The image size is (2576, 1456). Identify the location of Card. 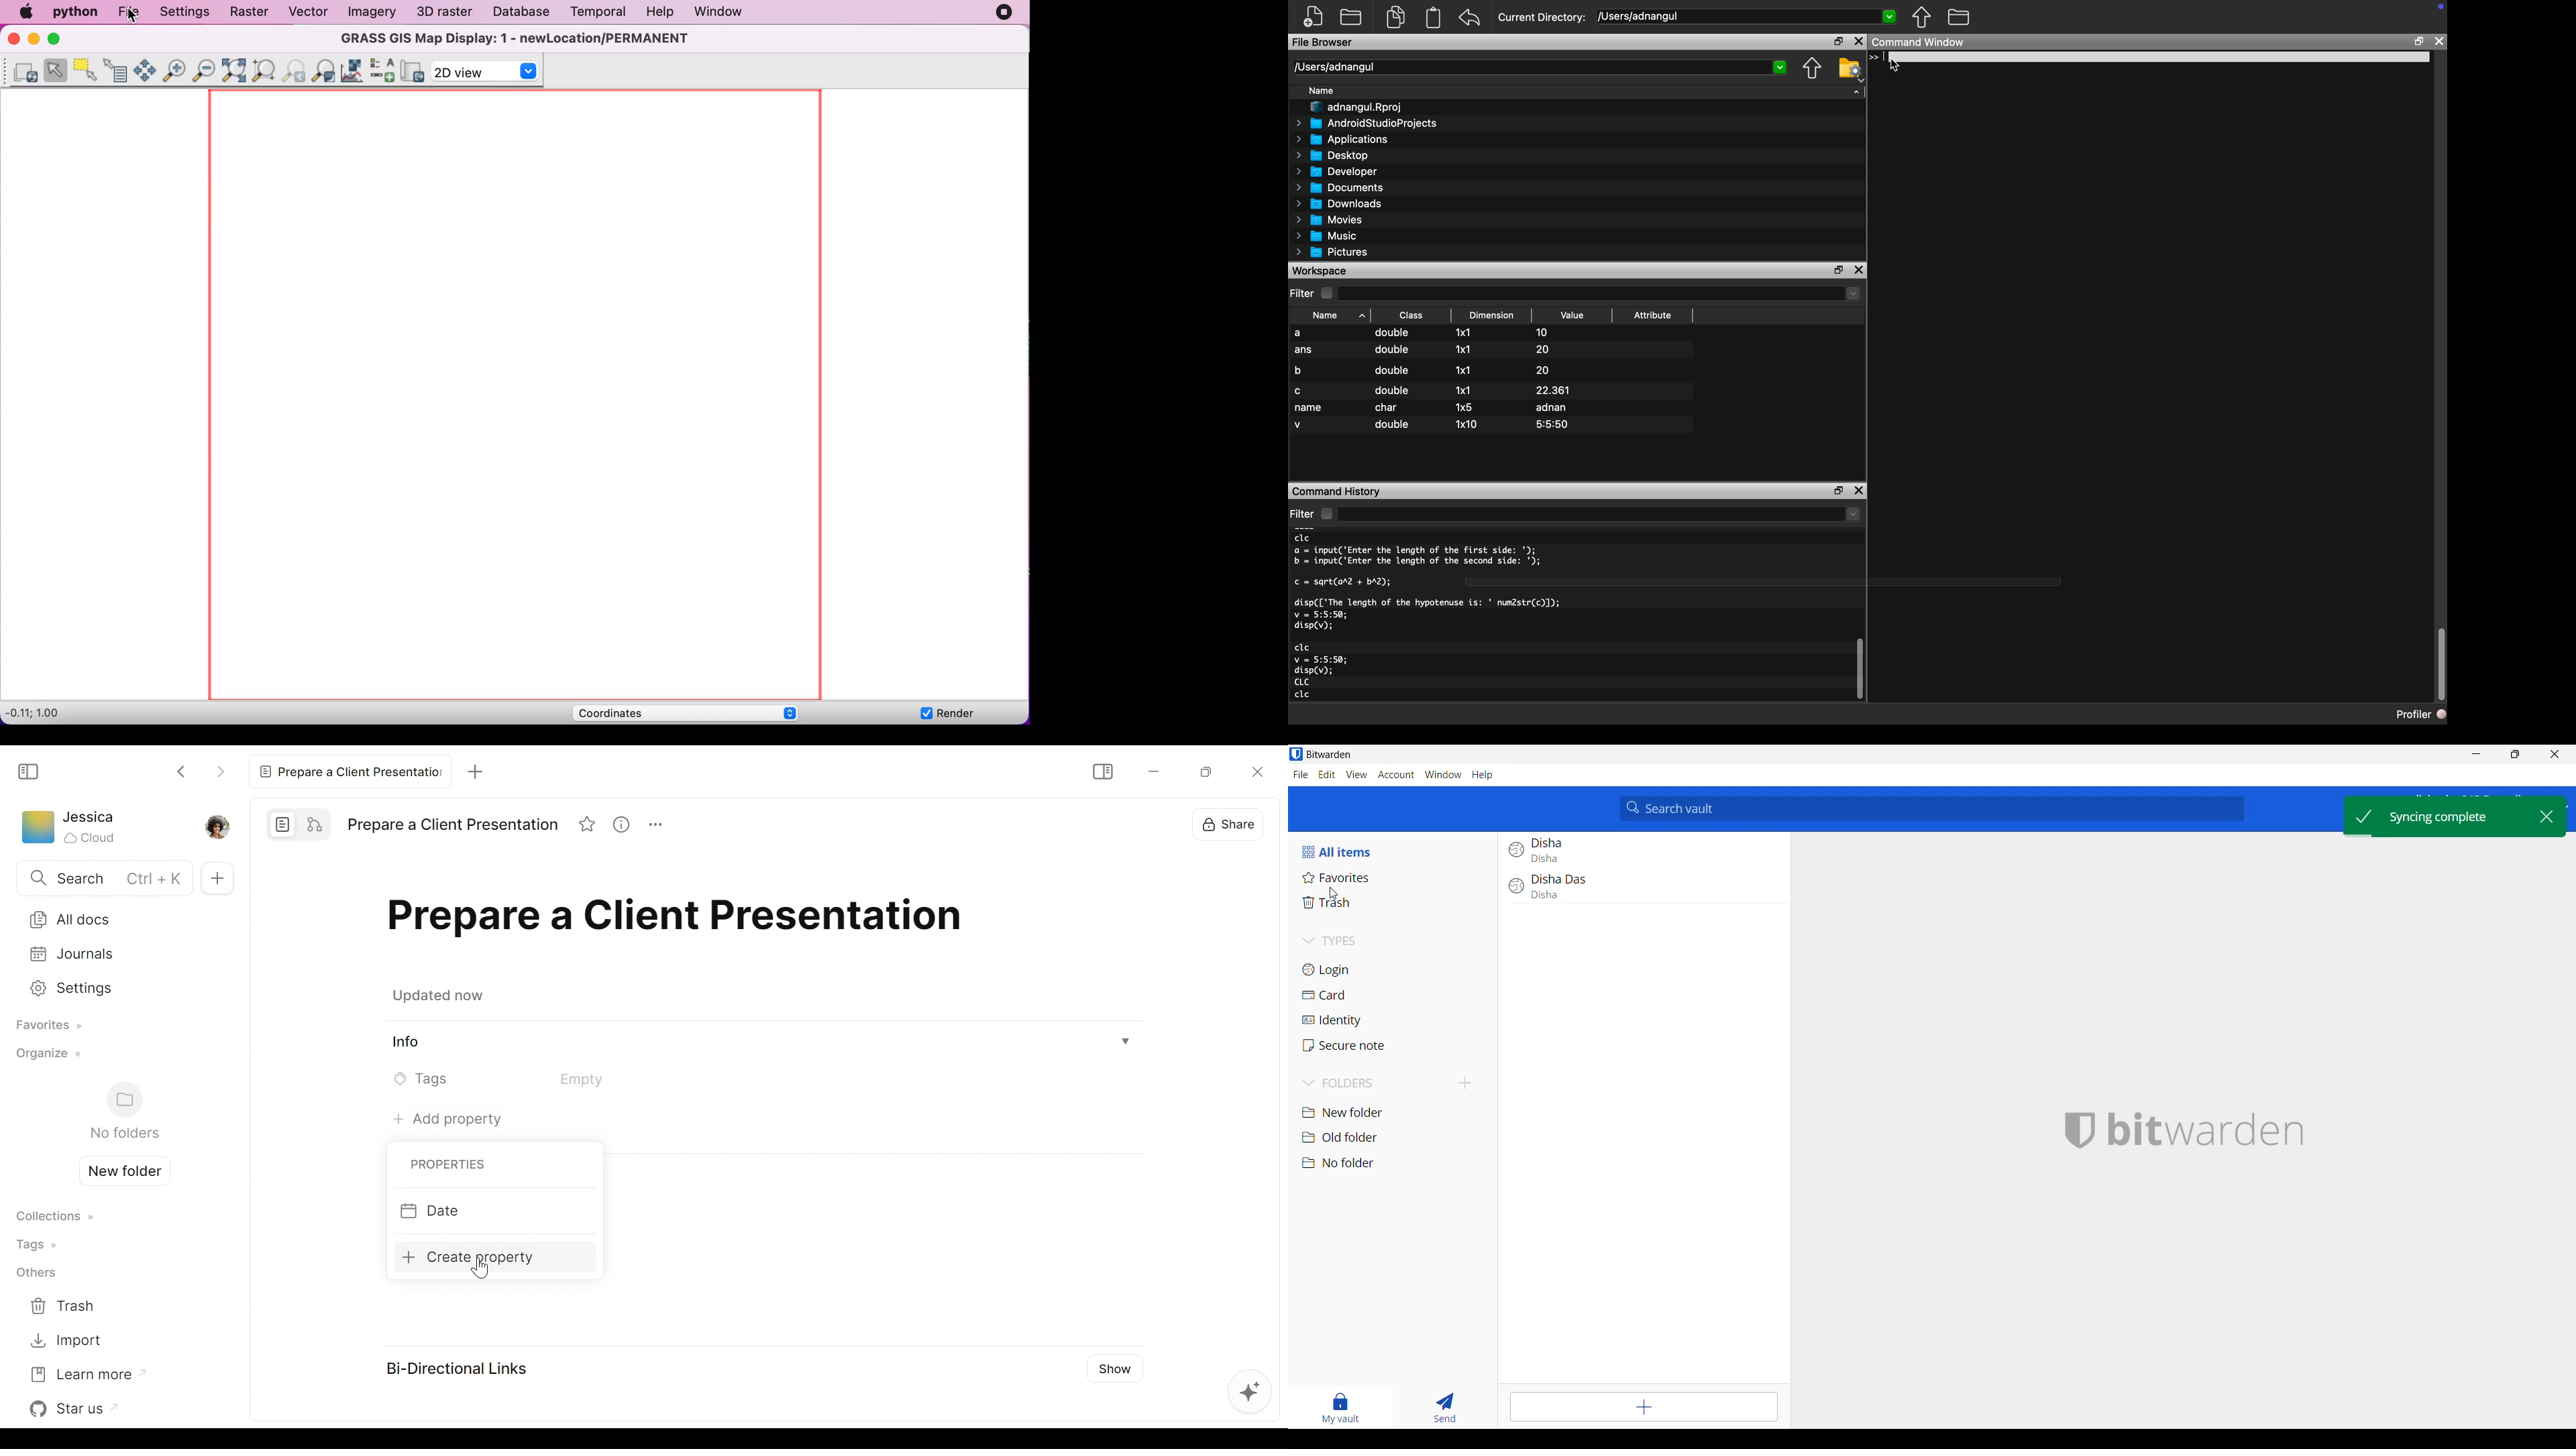
(1395, 996).